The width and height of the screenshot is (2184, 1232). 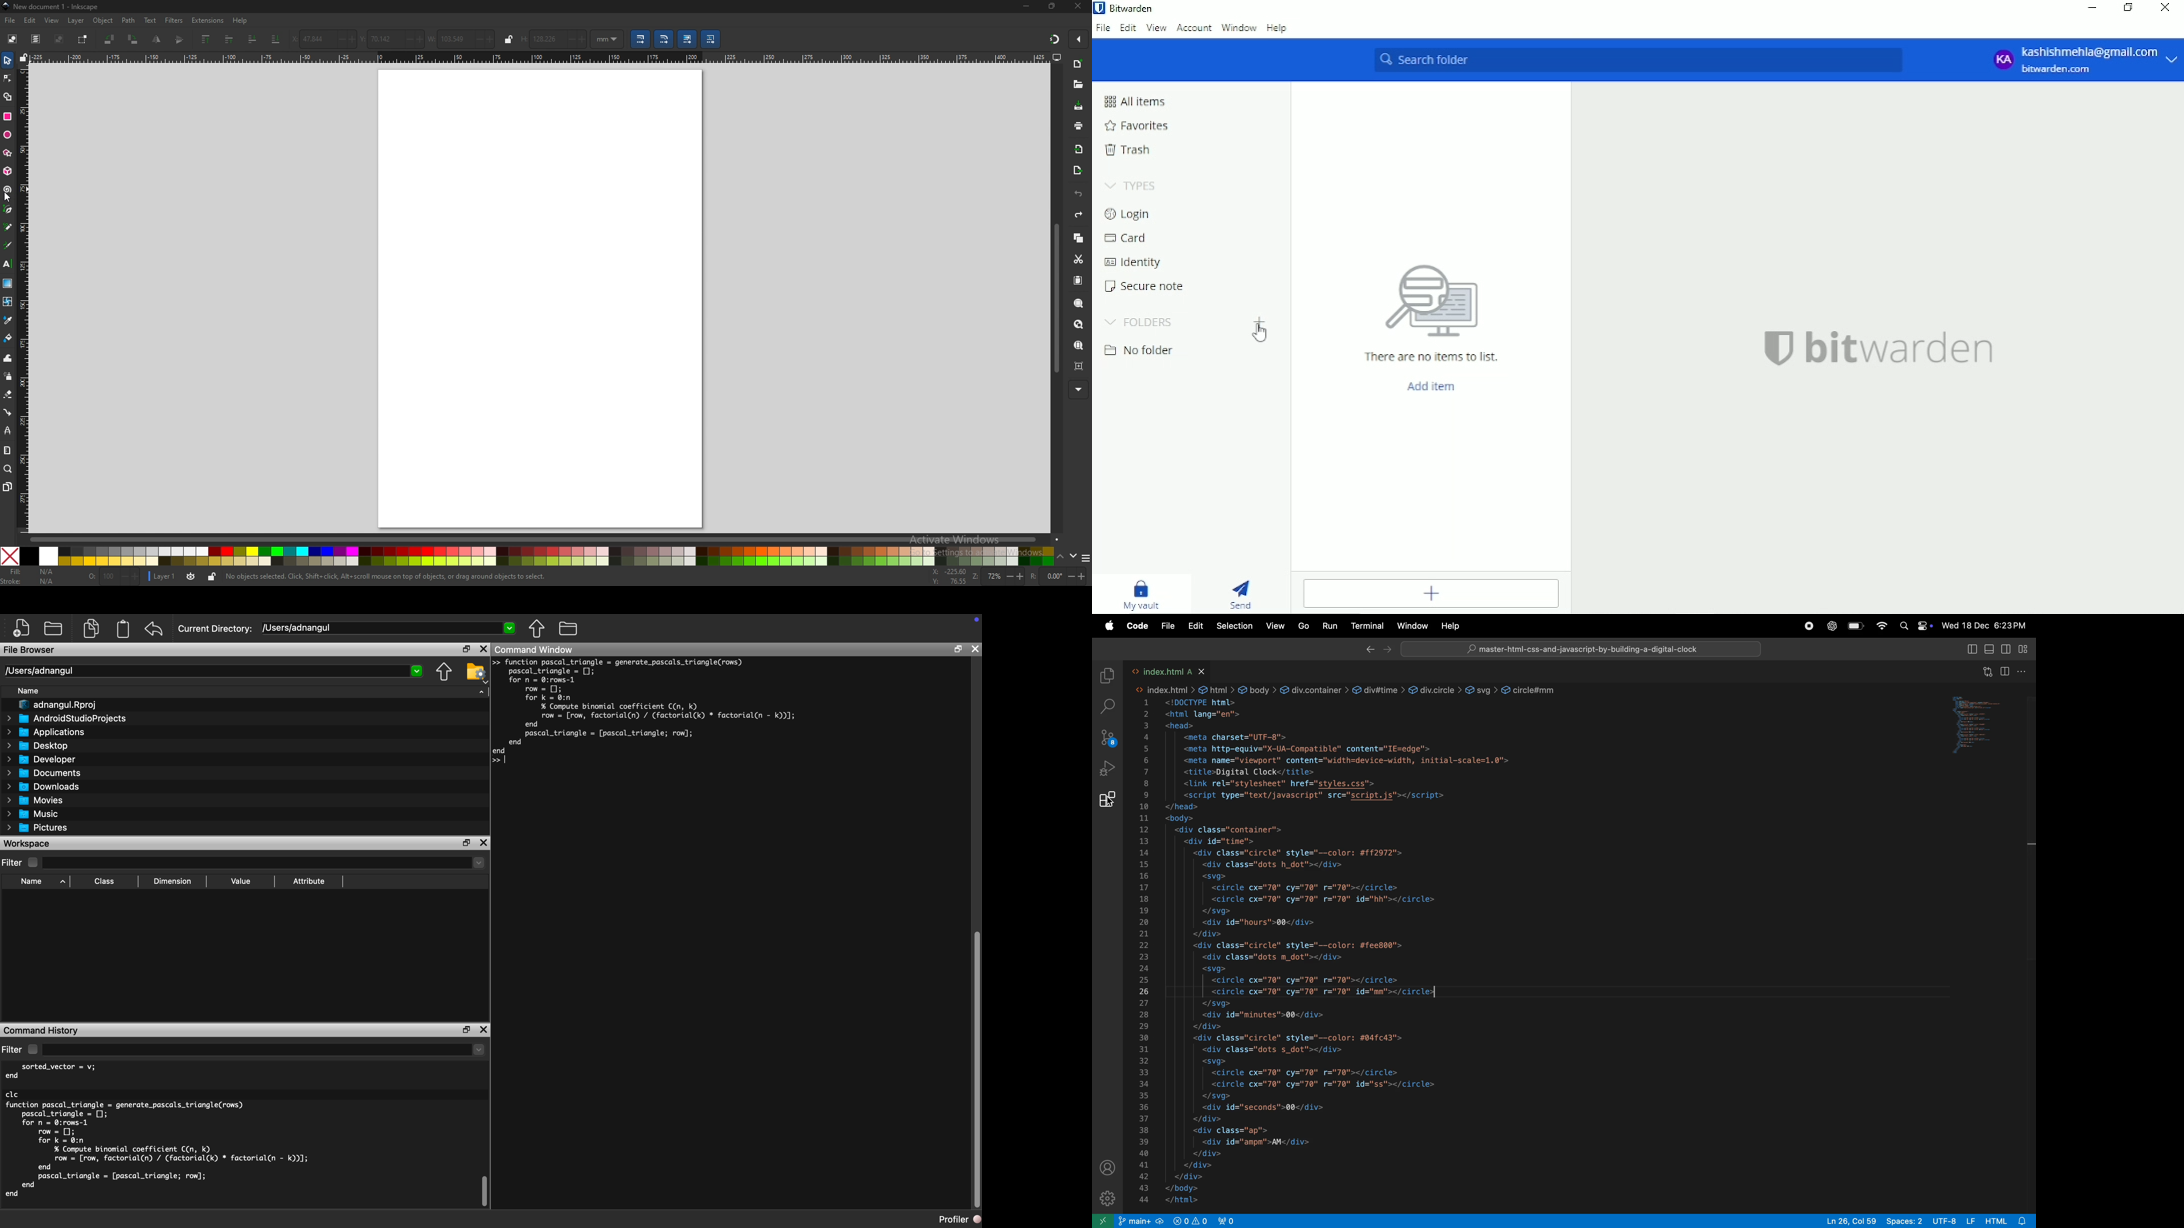 I want to click on Bitwarden, so click(x=1132, y=9).